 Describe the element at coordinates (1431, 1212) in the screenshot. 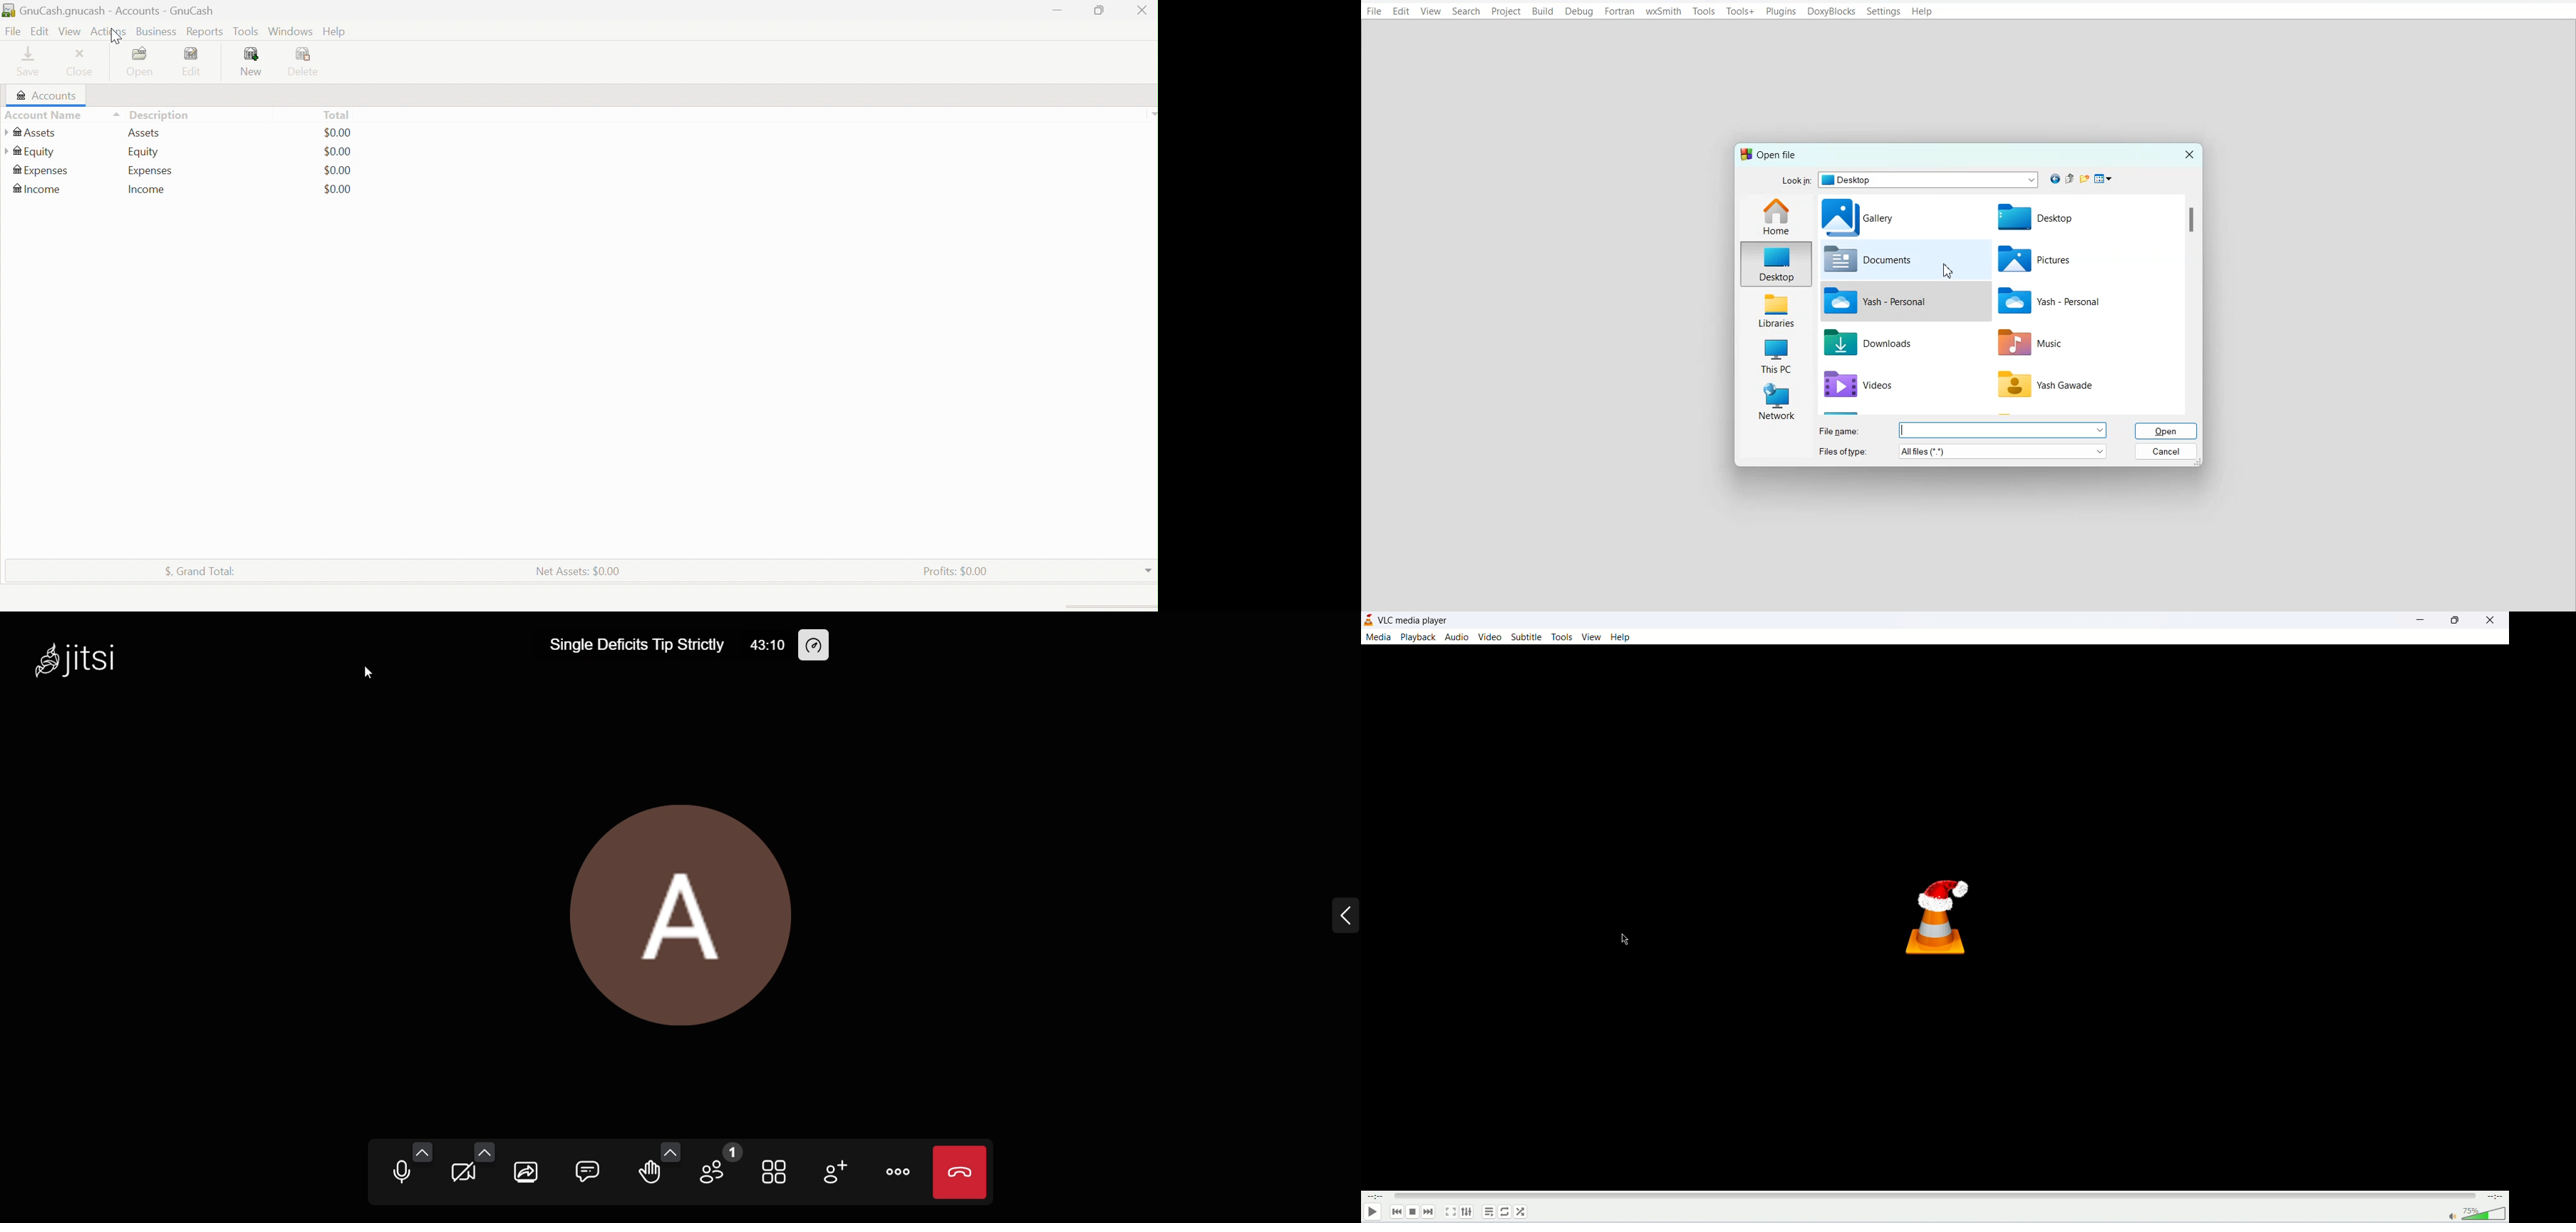

I see `next` at that location.